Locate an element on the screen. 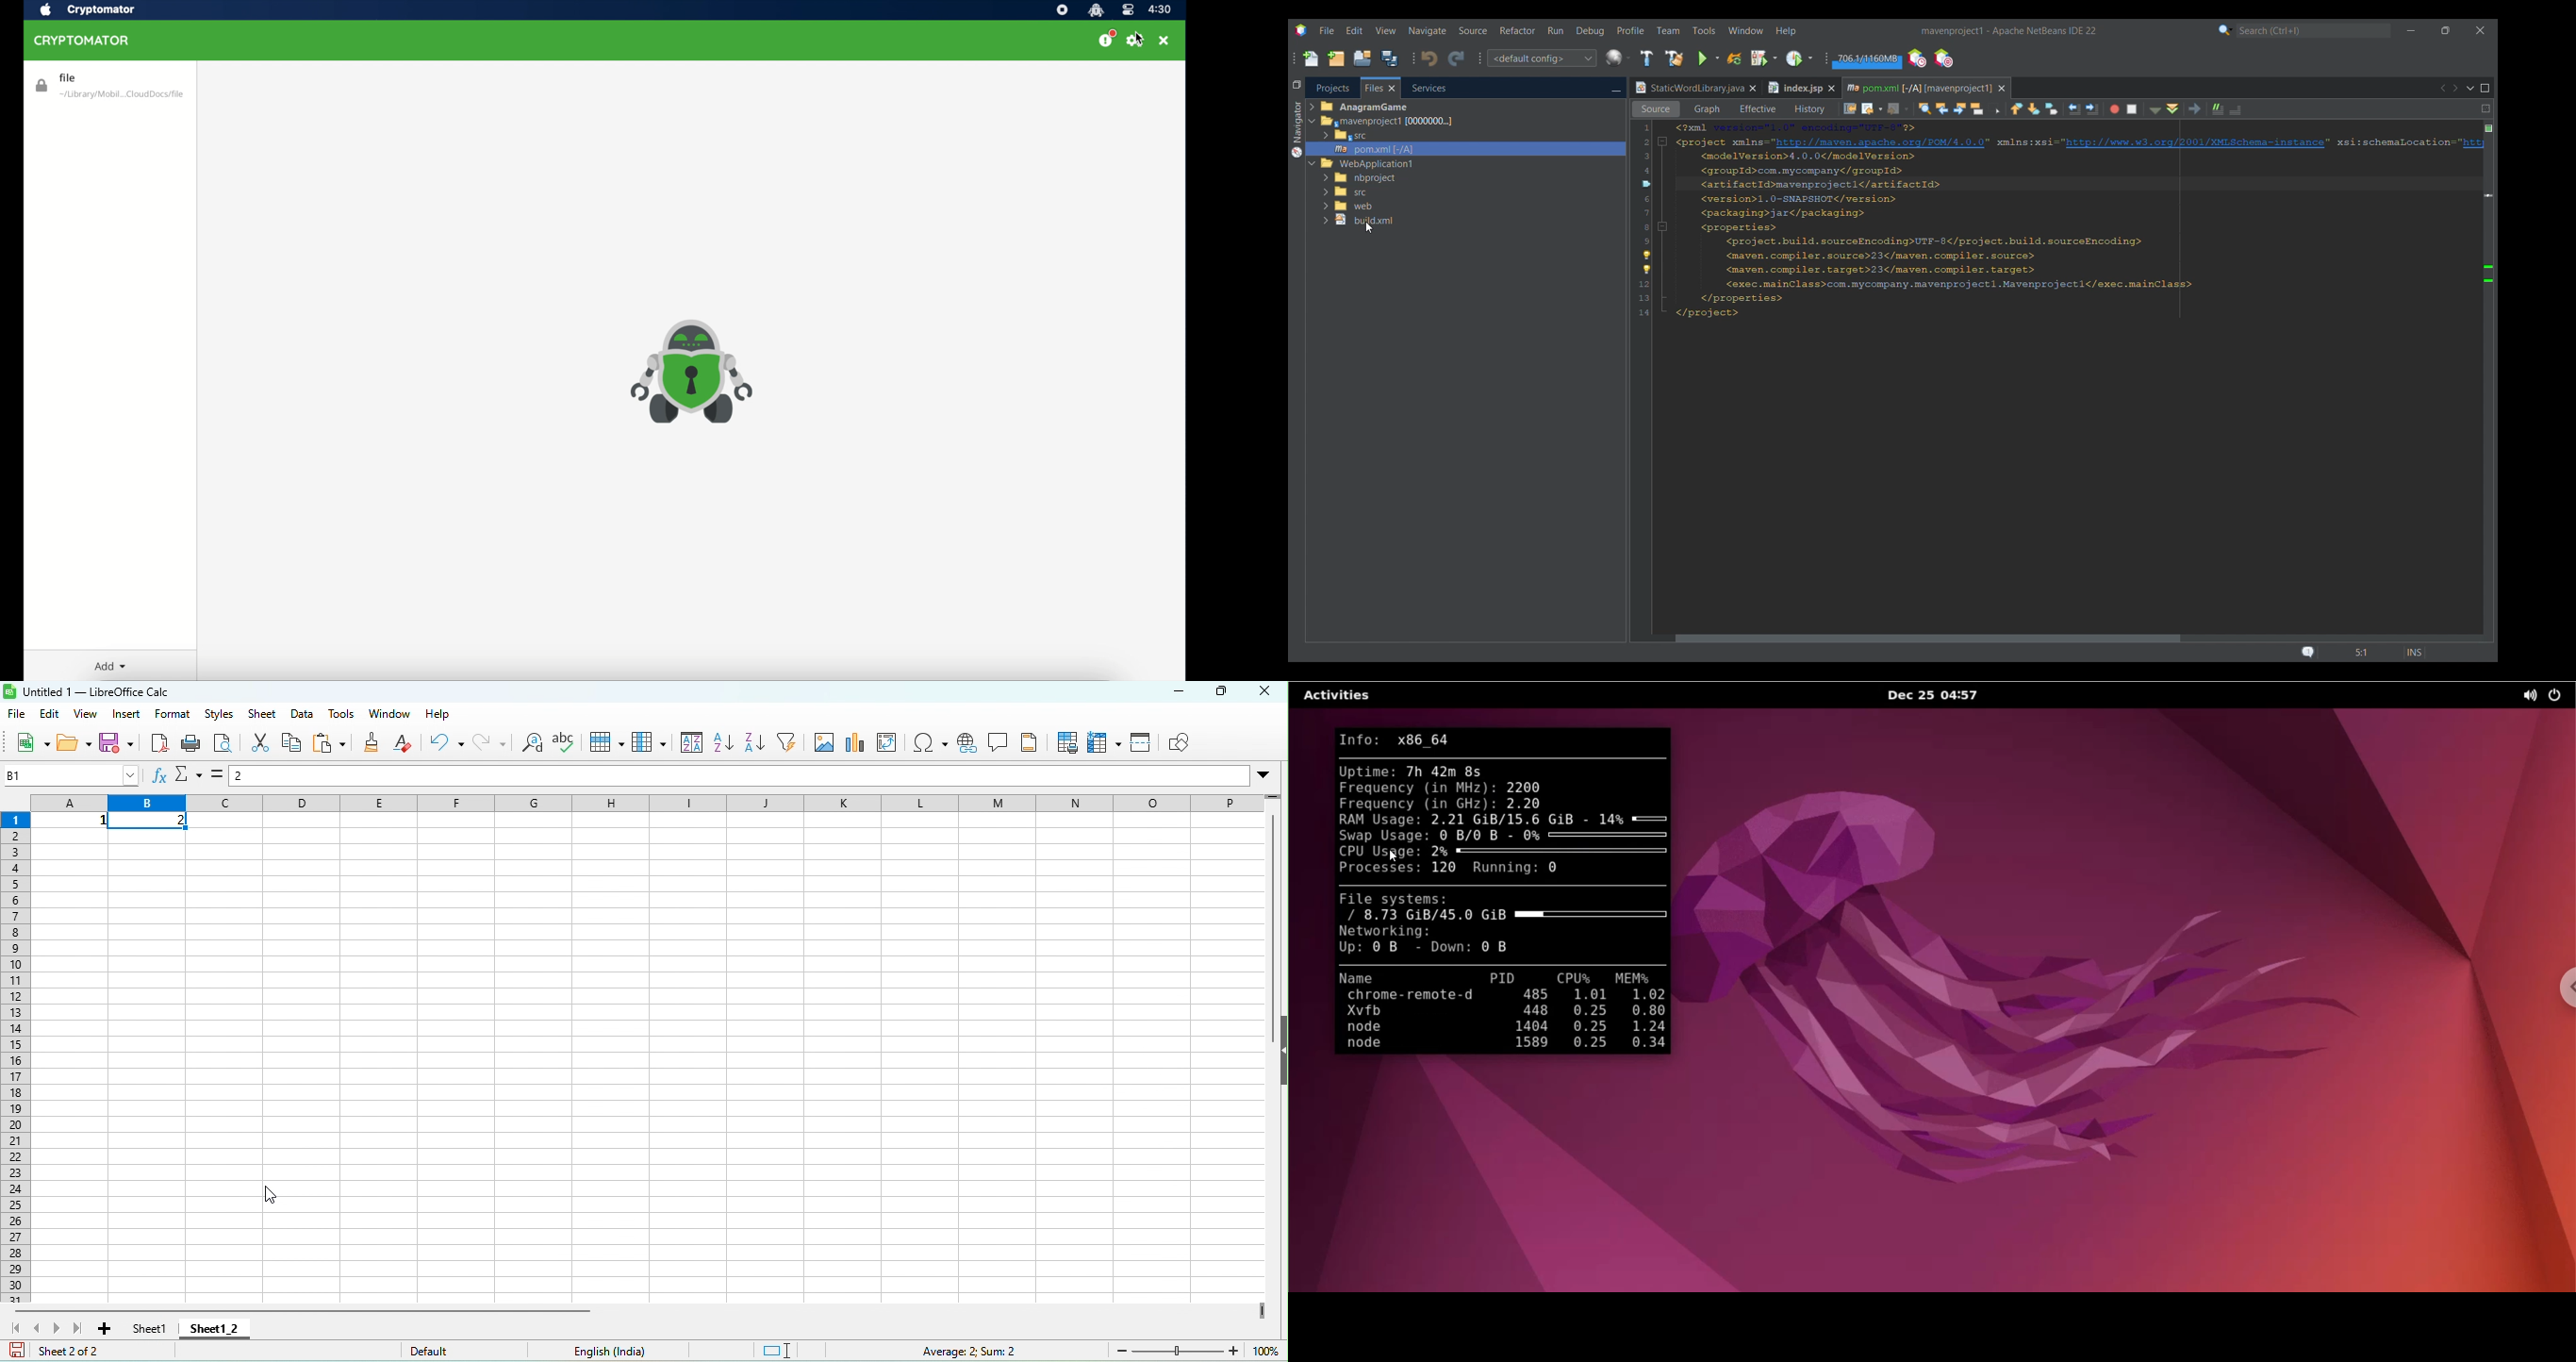 The width and height of the screenshot is (2576, 1372). spelling is located at coordinates (570, 744).